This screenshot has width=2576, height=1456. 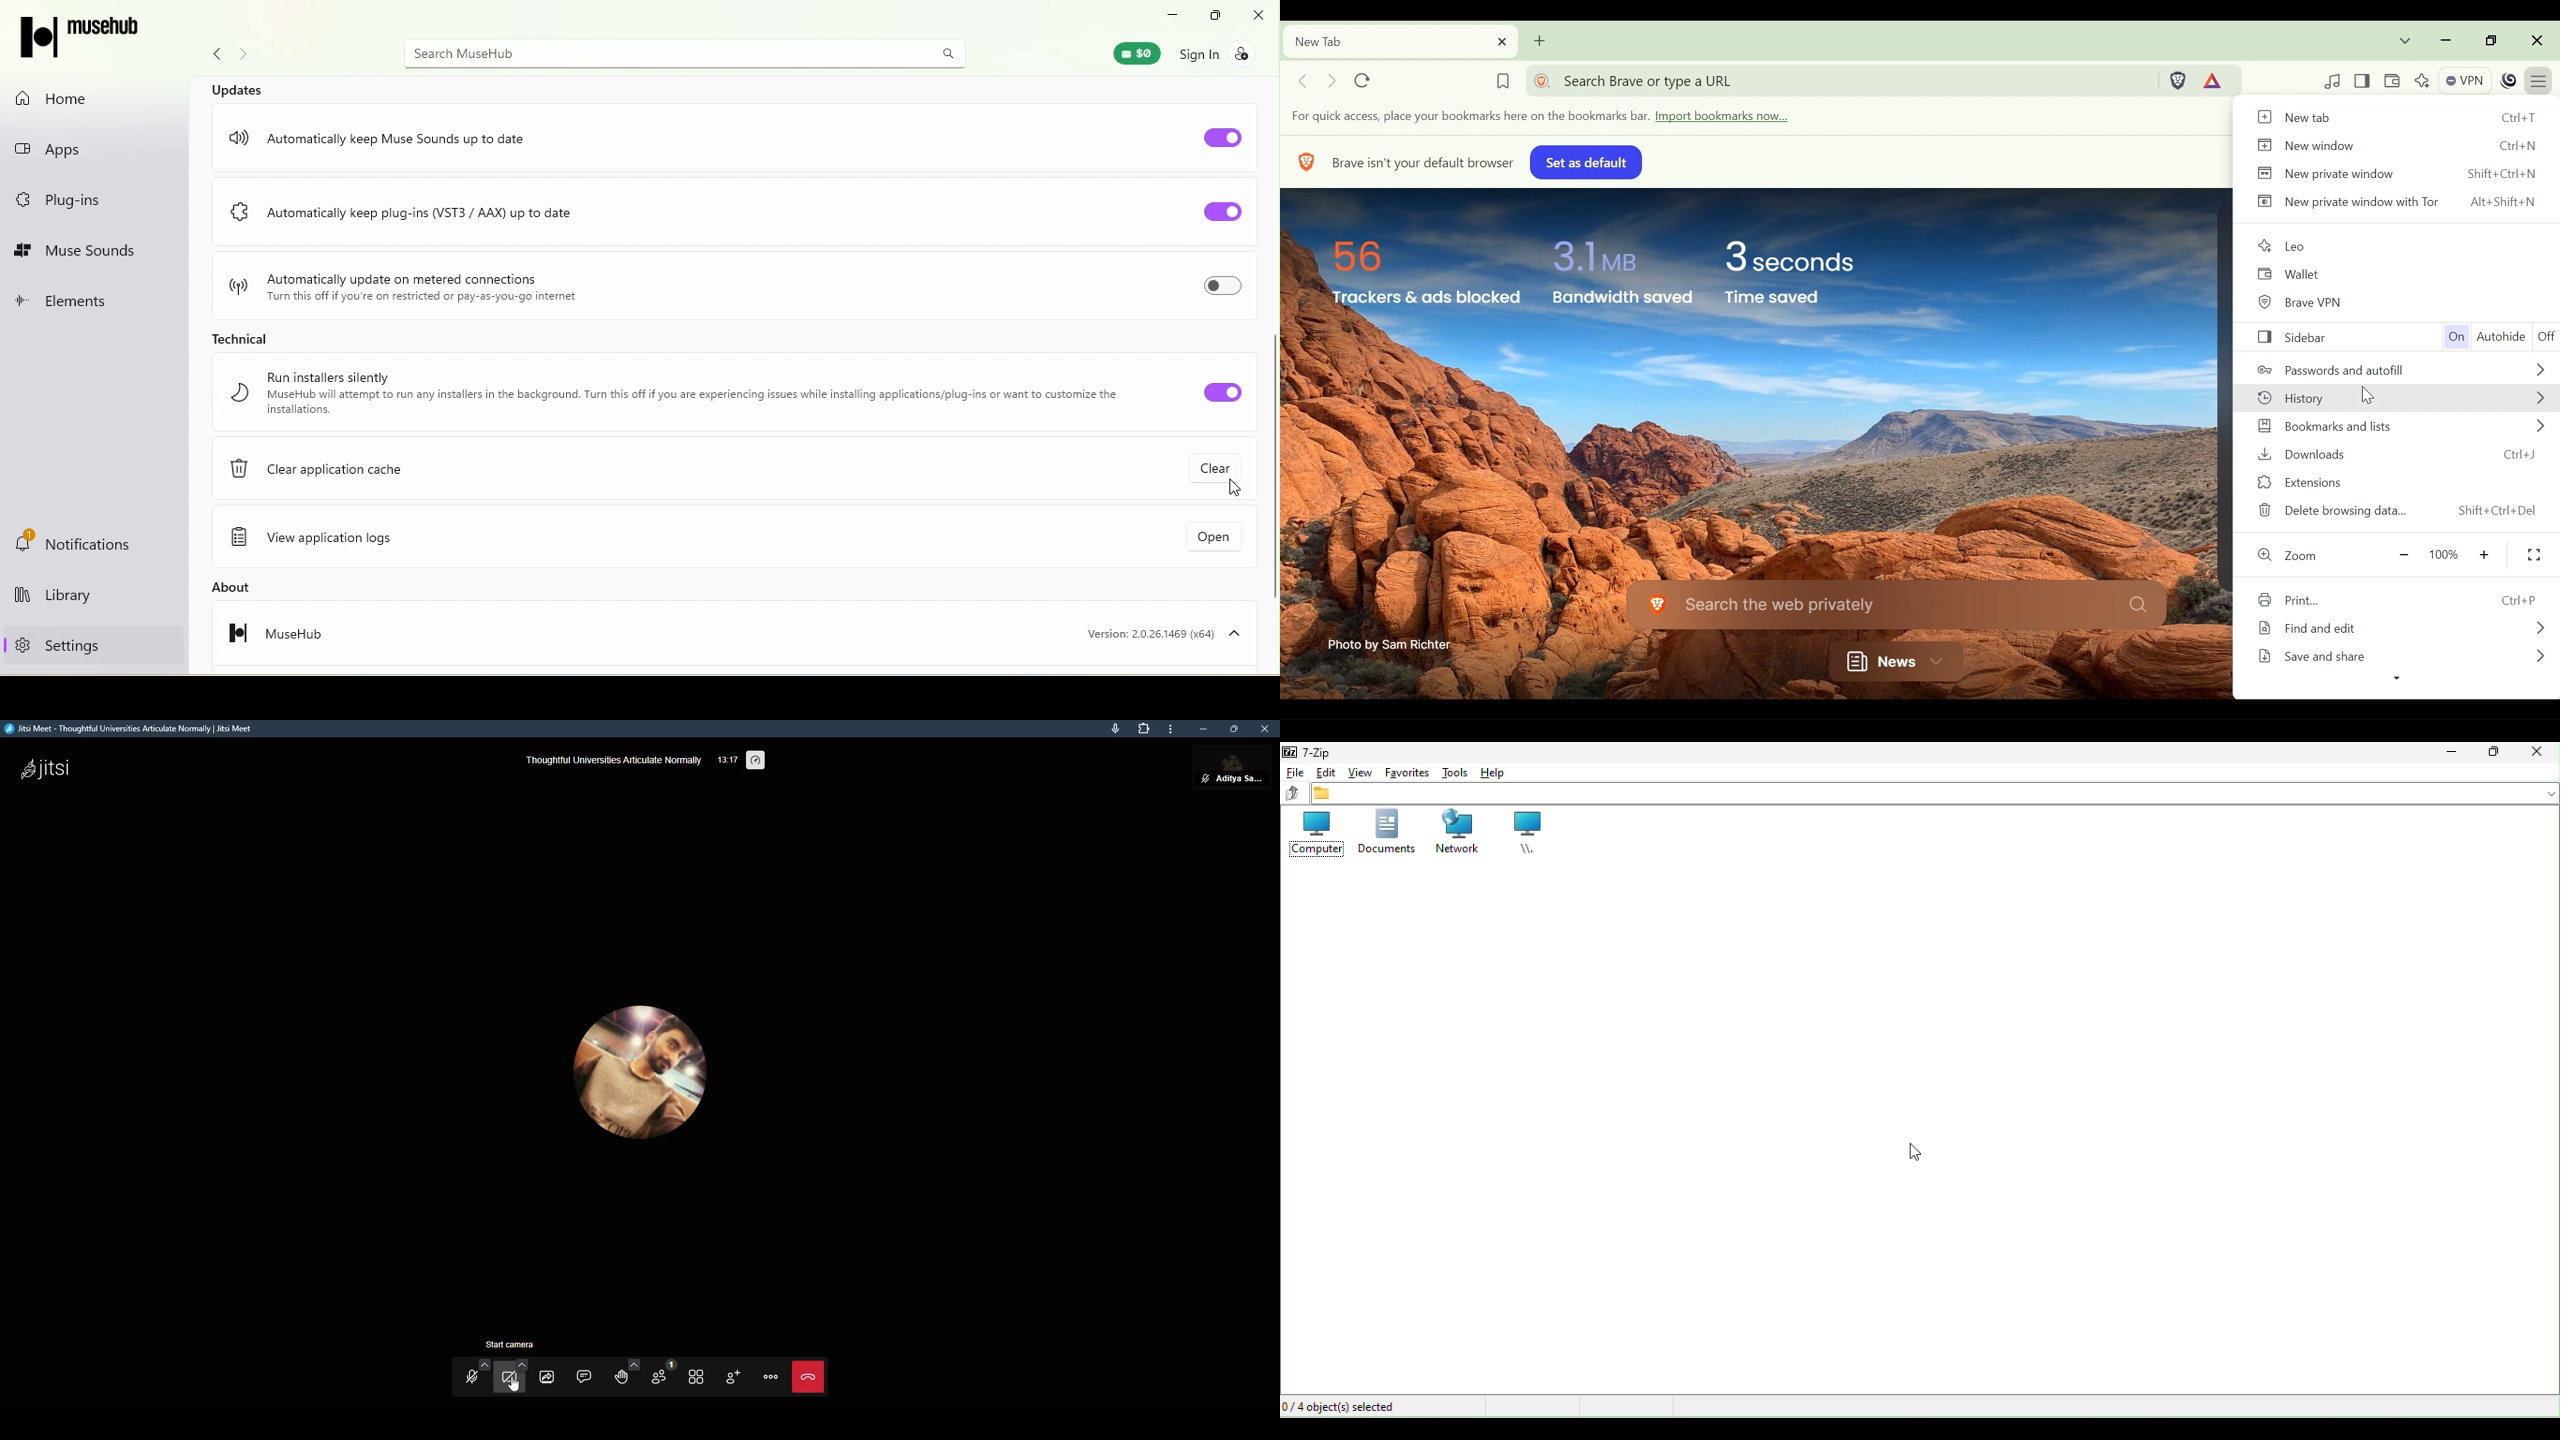 I want to click on Close , so click(x=1260, y=15).